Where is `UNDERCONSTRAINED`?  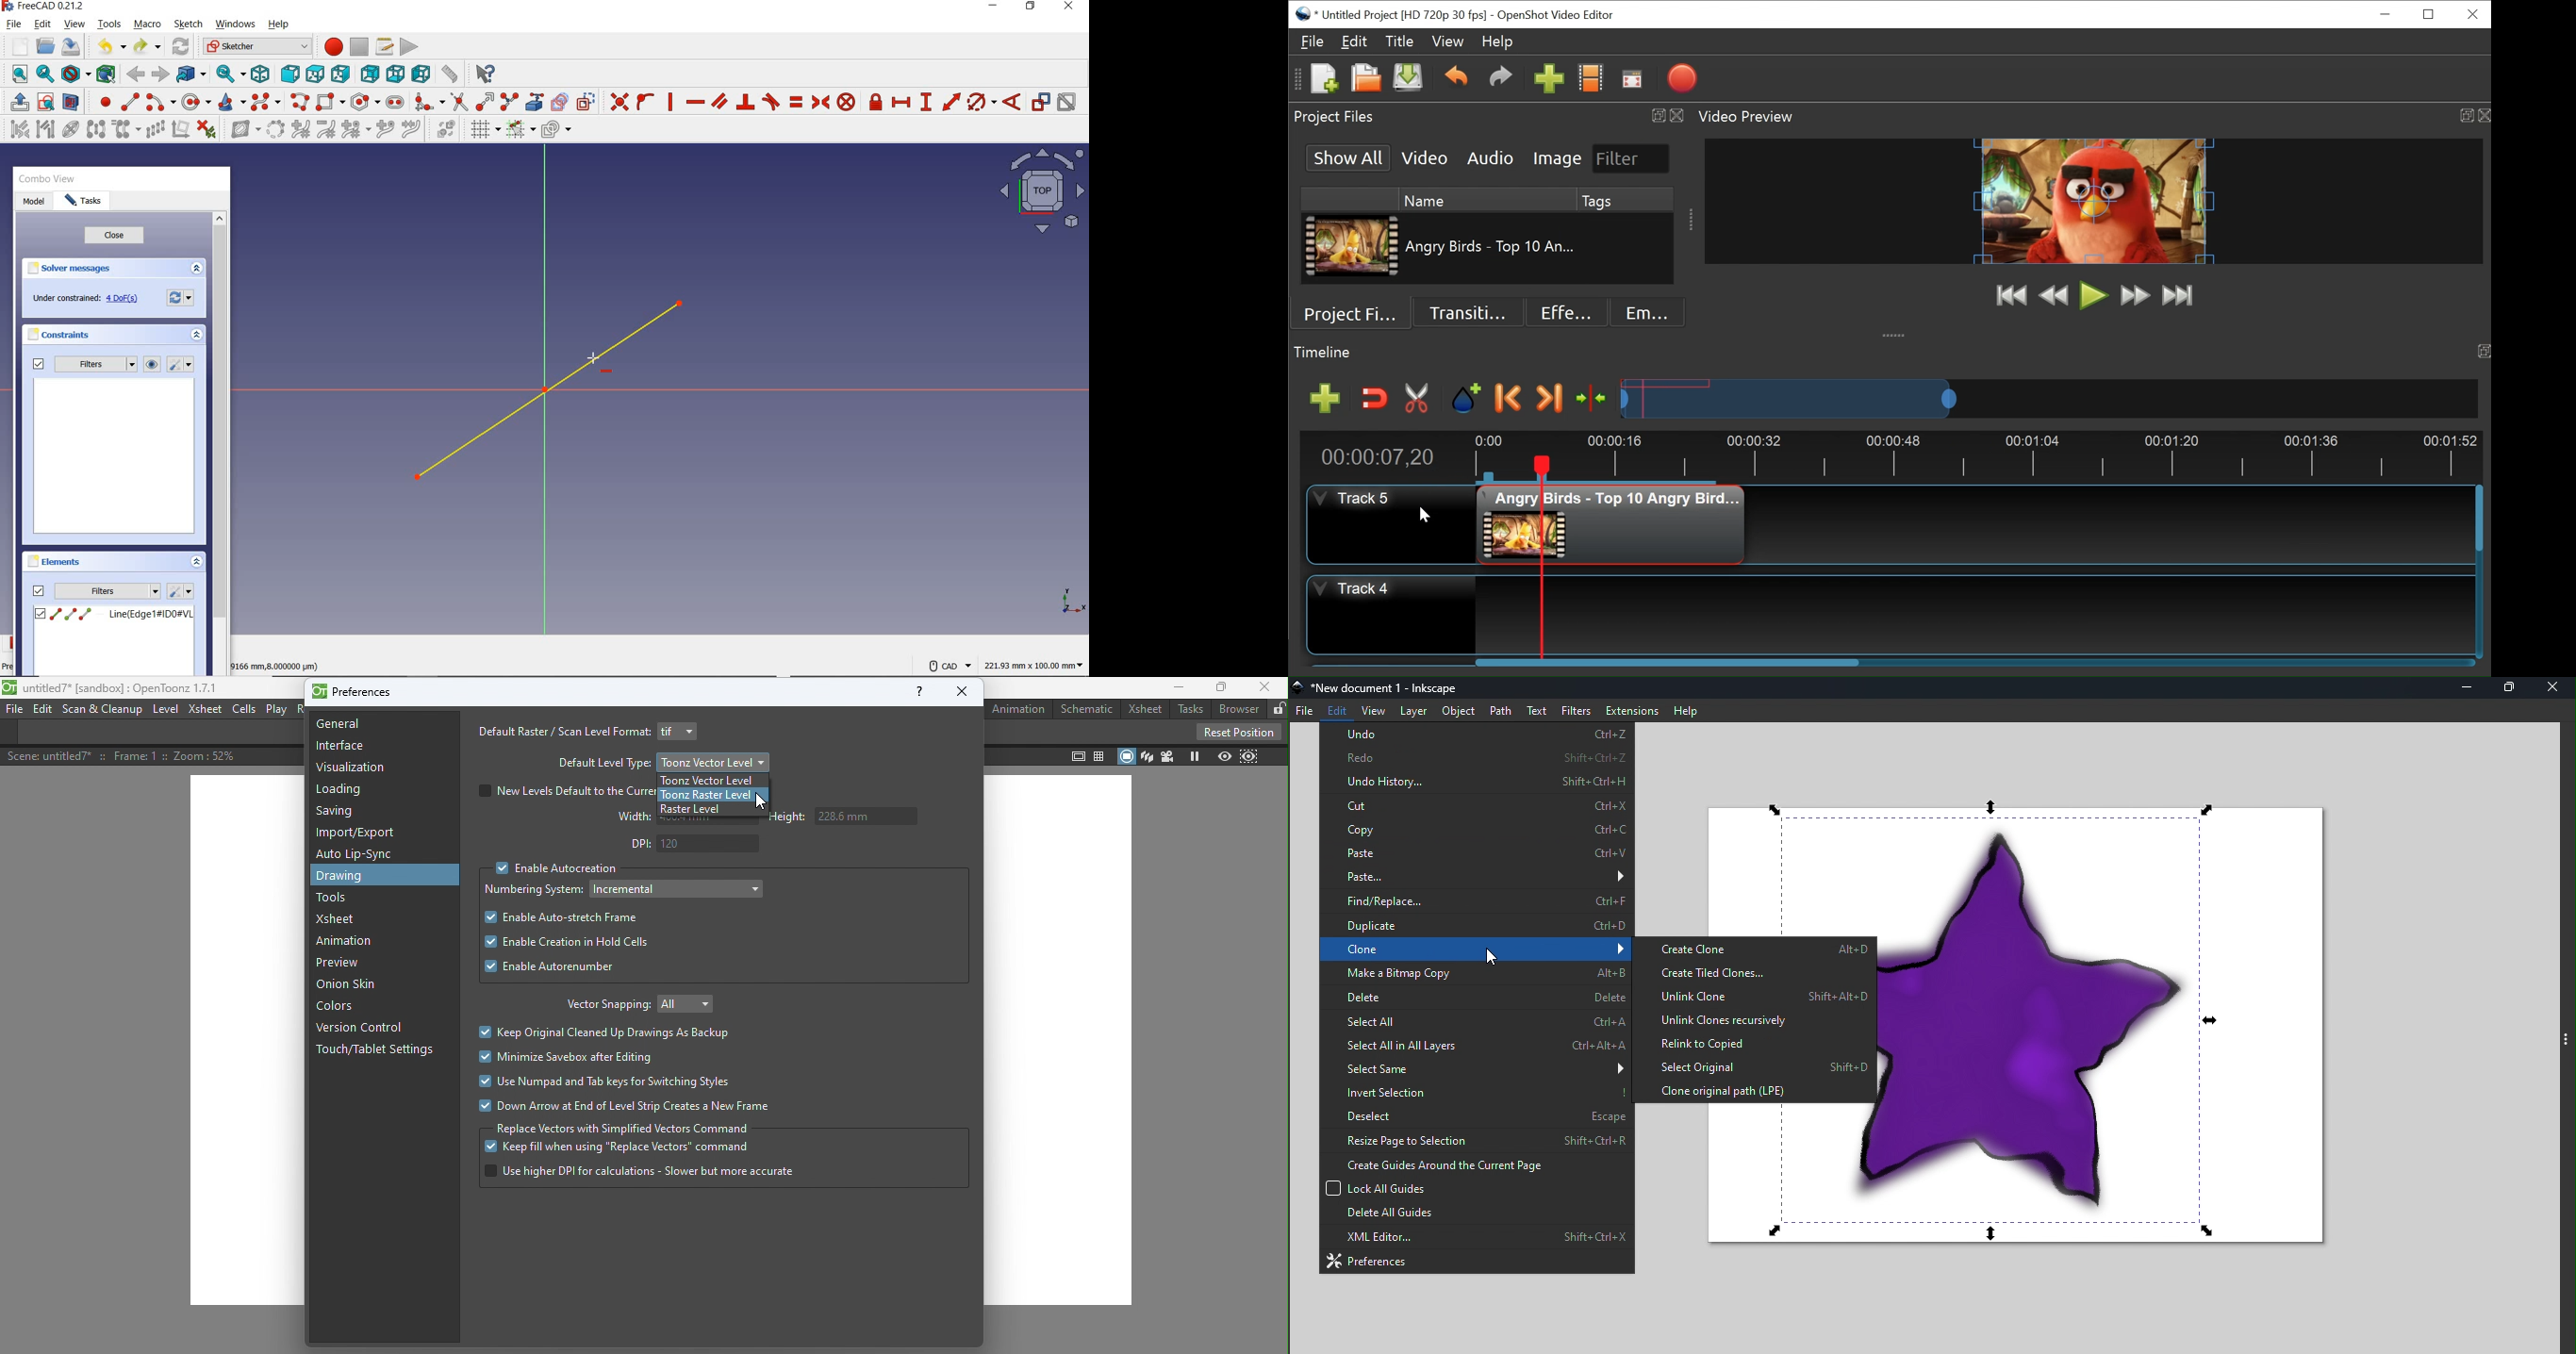
UNDERCONSTRAINED is located at coordinates (84, 300).